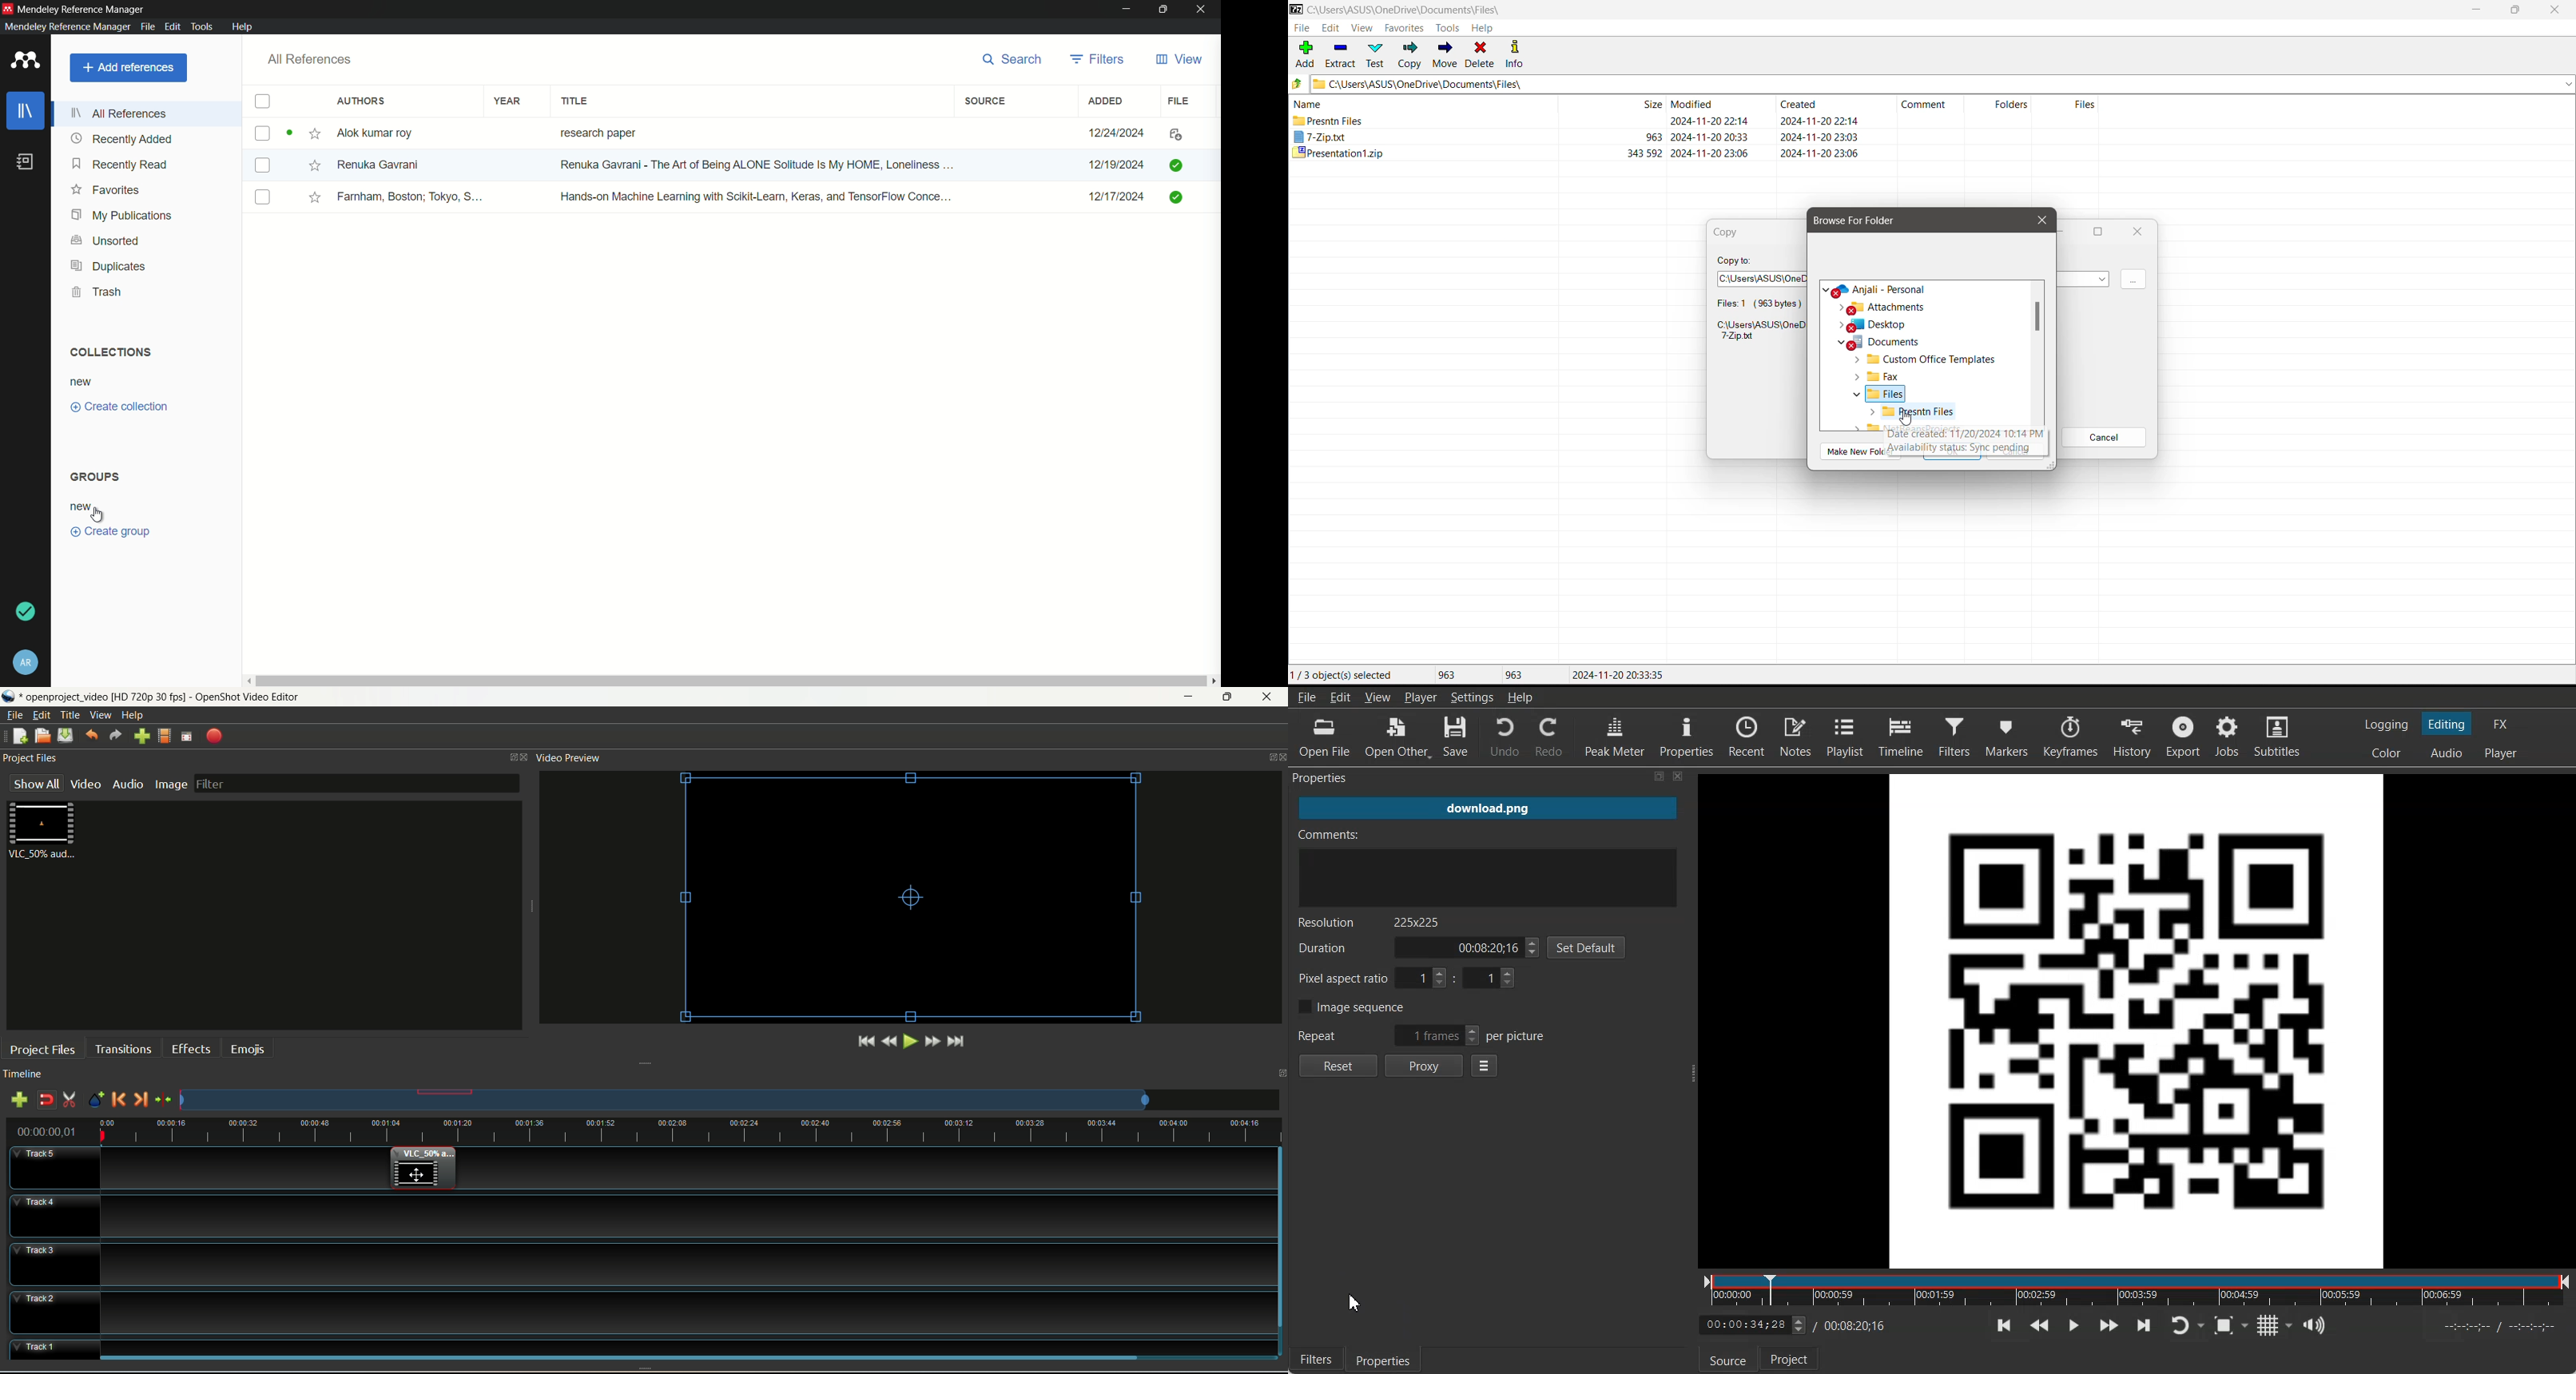  I want to click on , so click(1850, 452).